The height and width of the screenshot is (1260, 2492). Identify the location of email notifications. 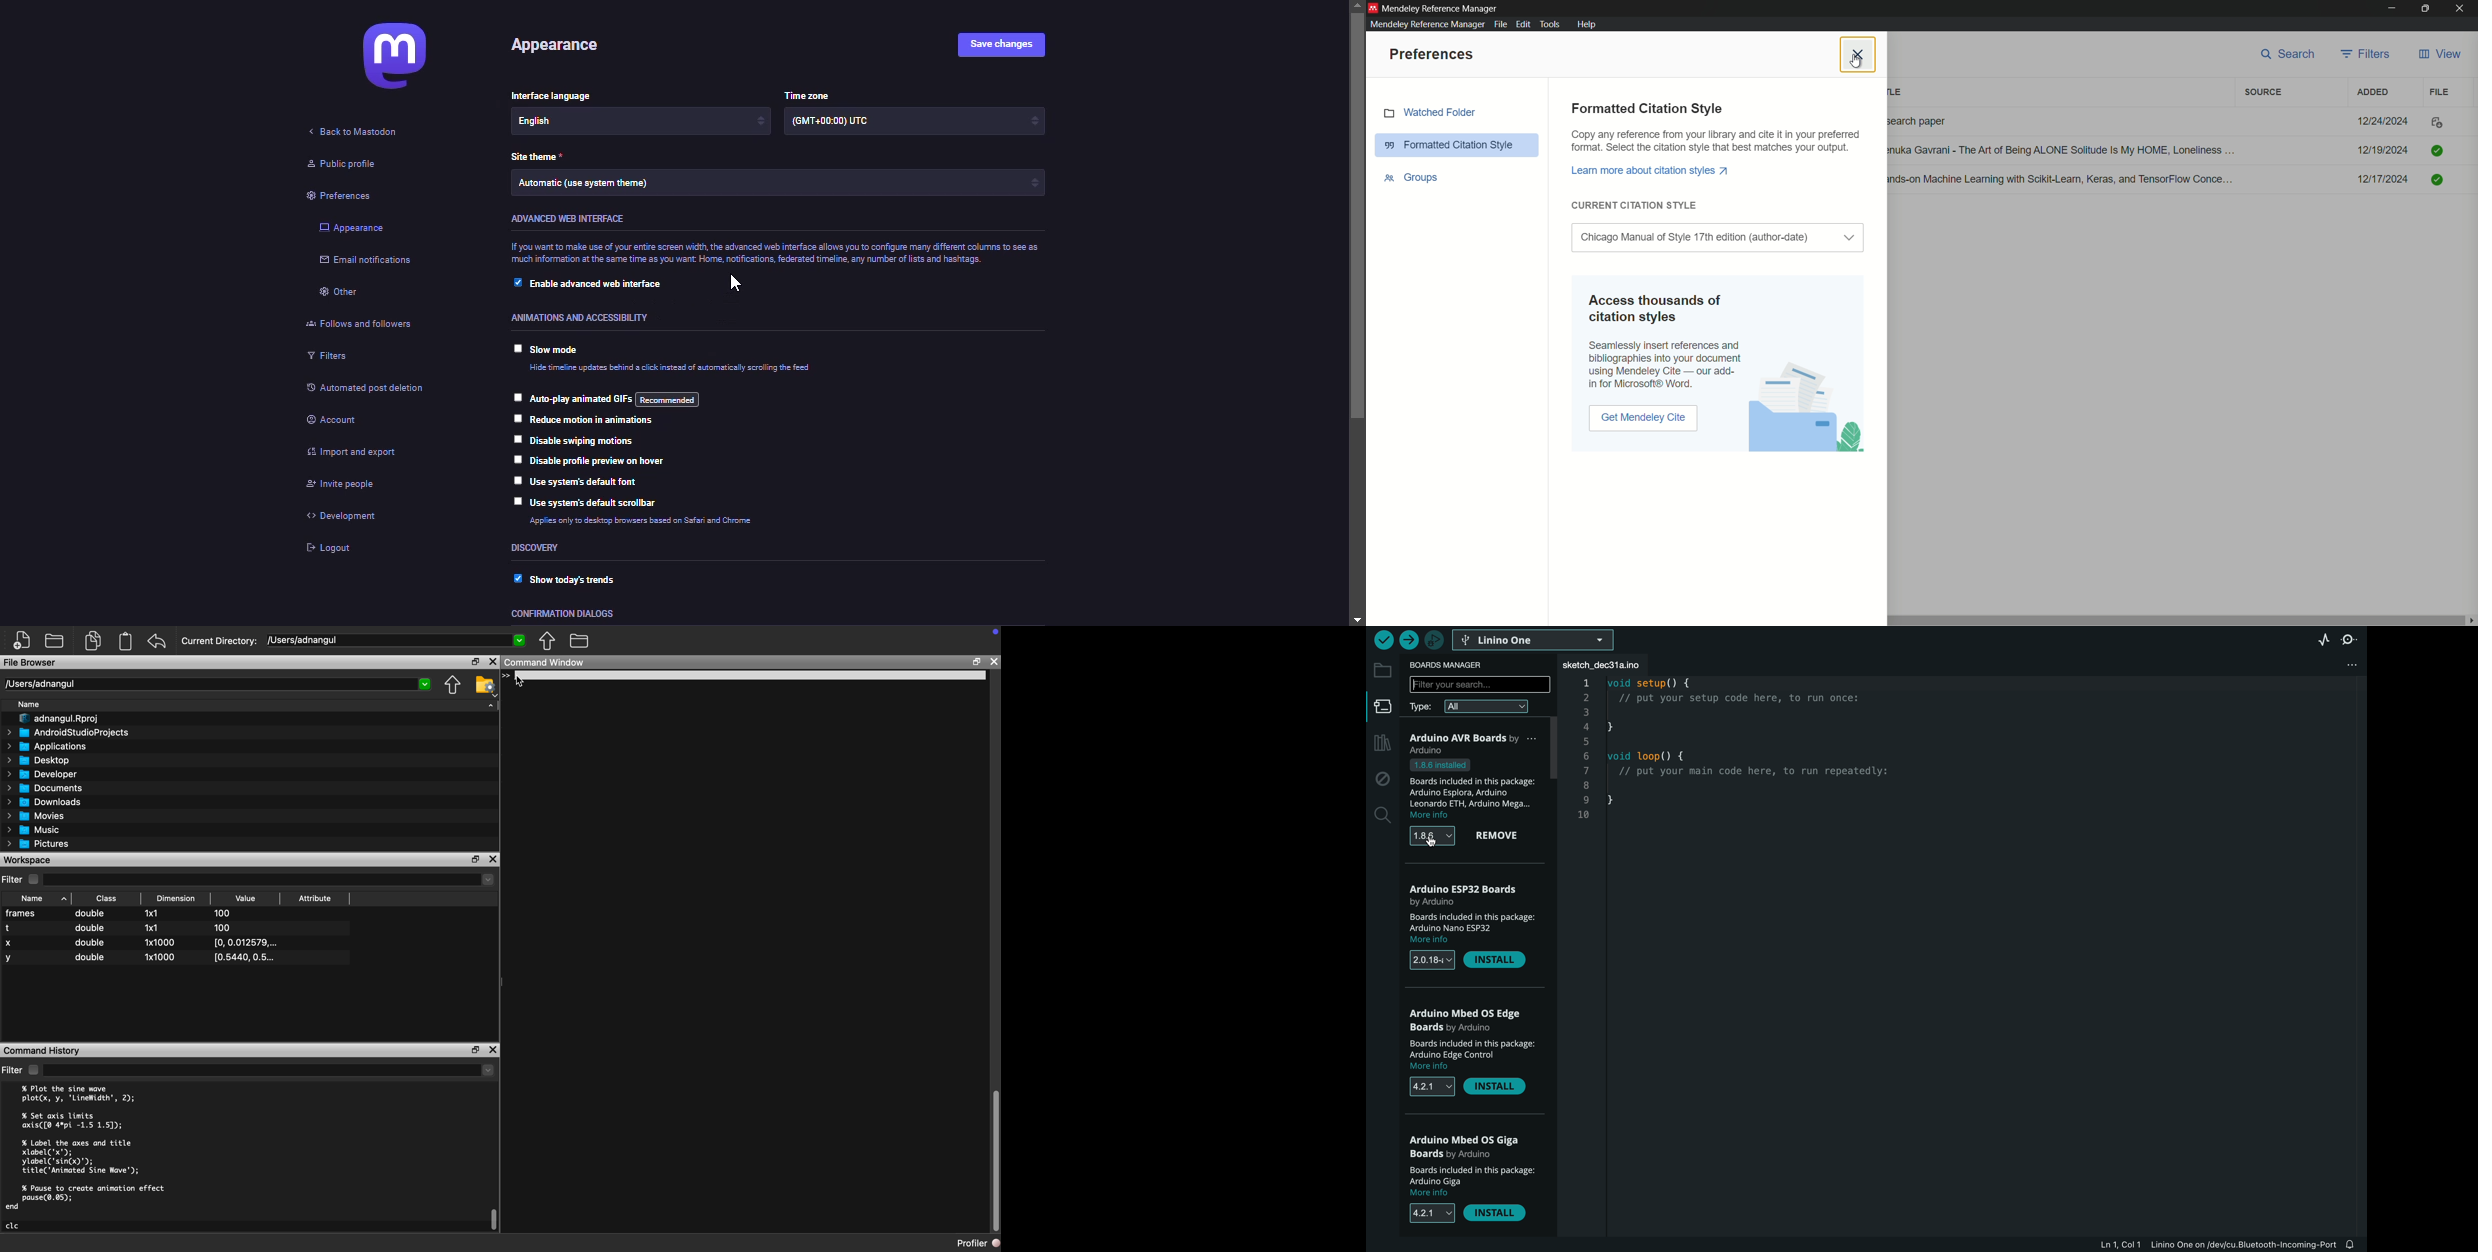
(378, 260).